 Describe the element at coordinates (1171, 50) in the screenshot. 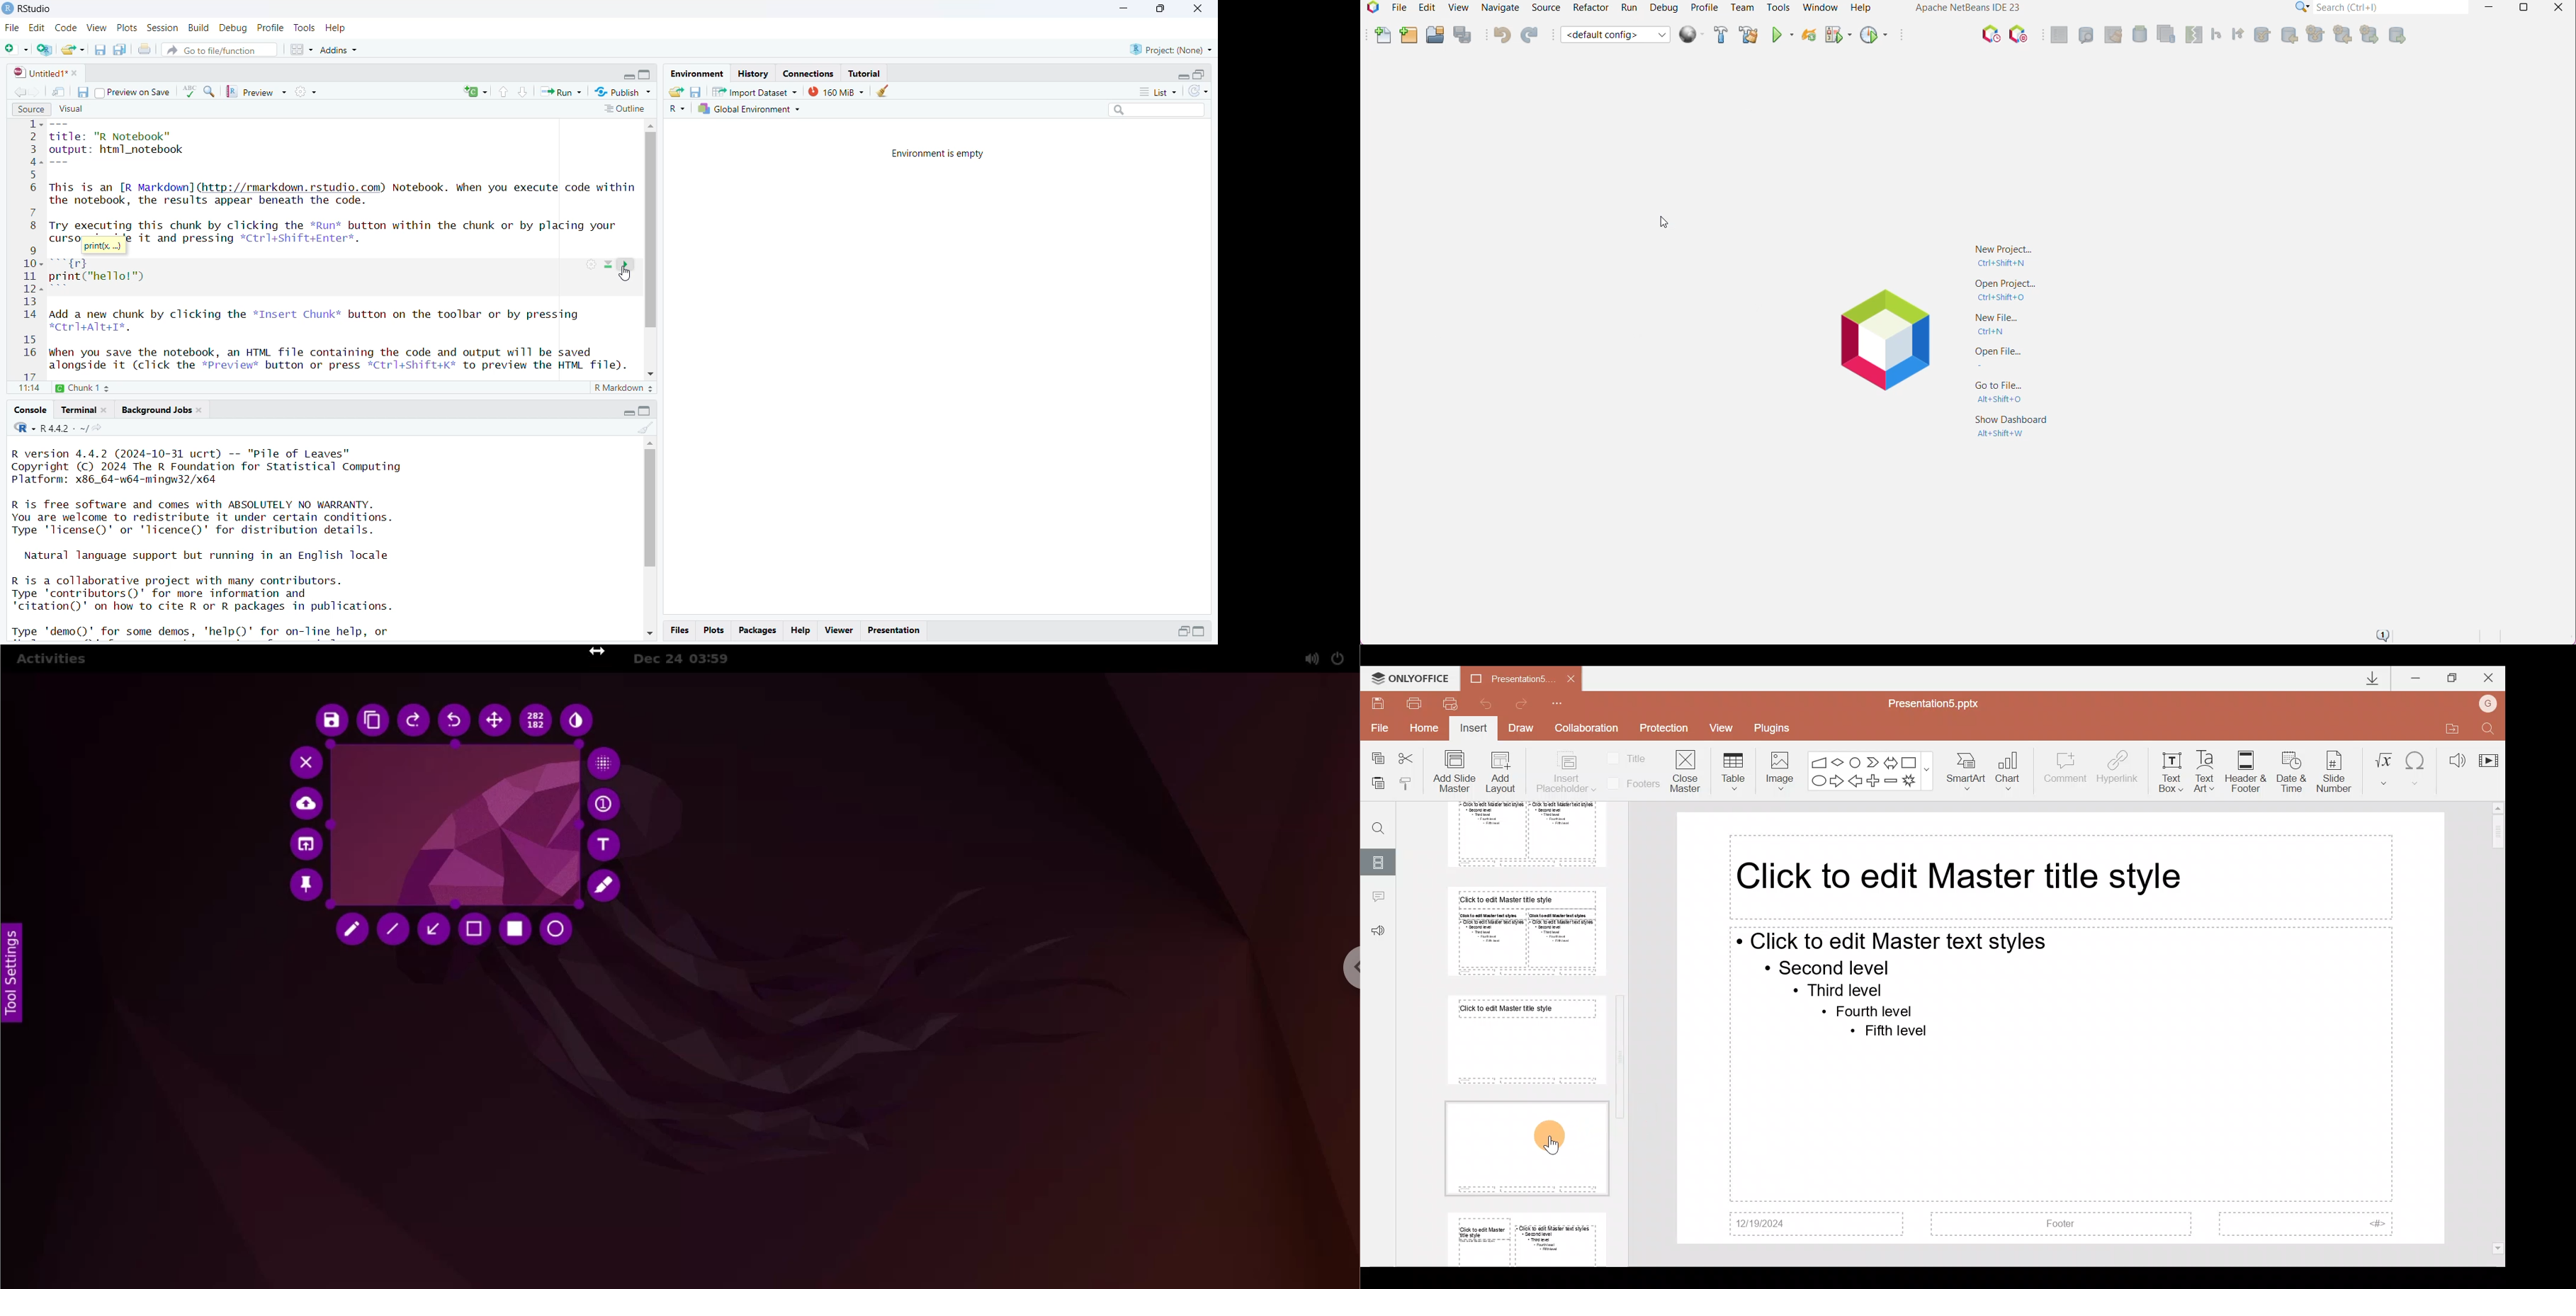

I see `project(None)` at that location.